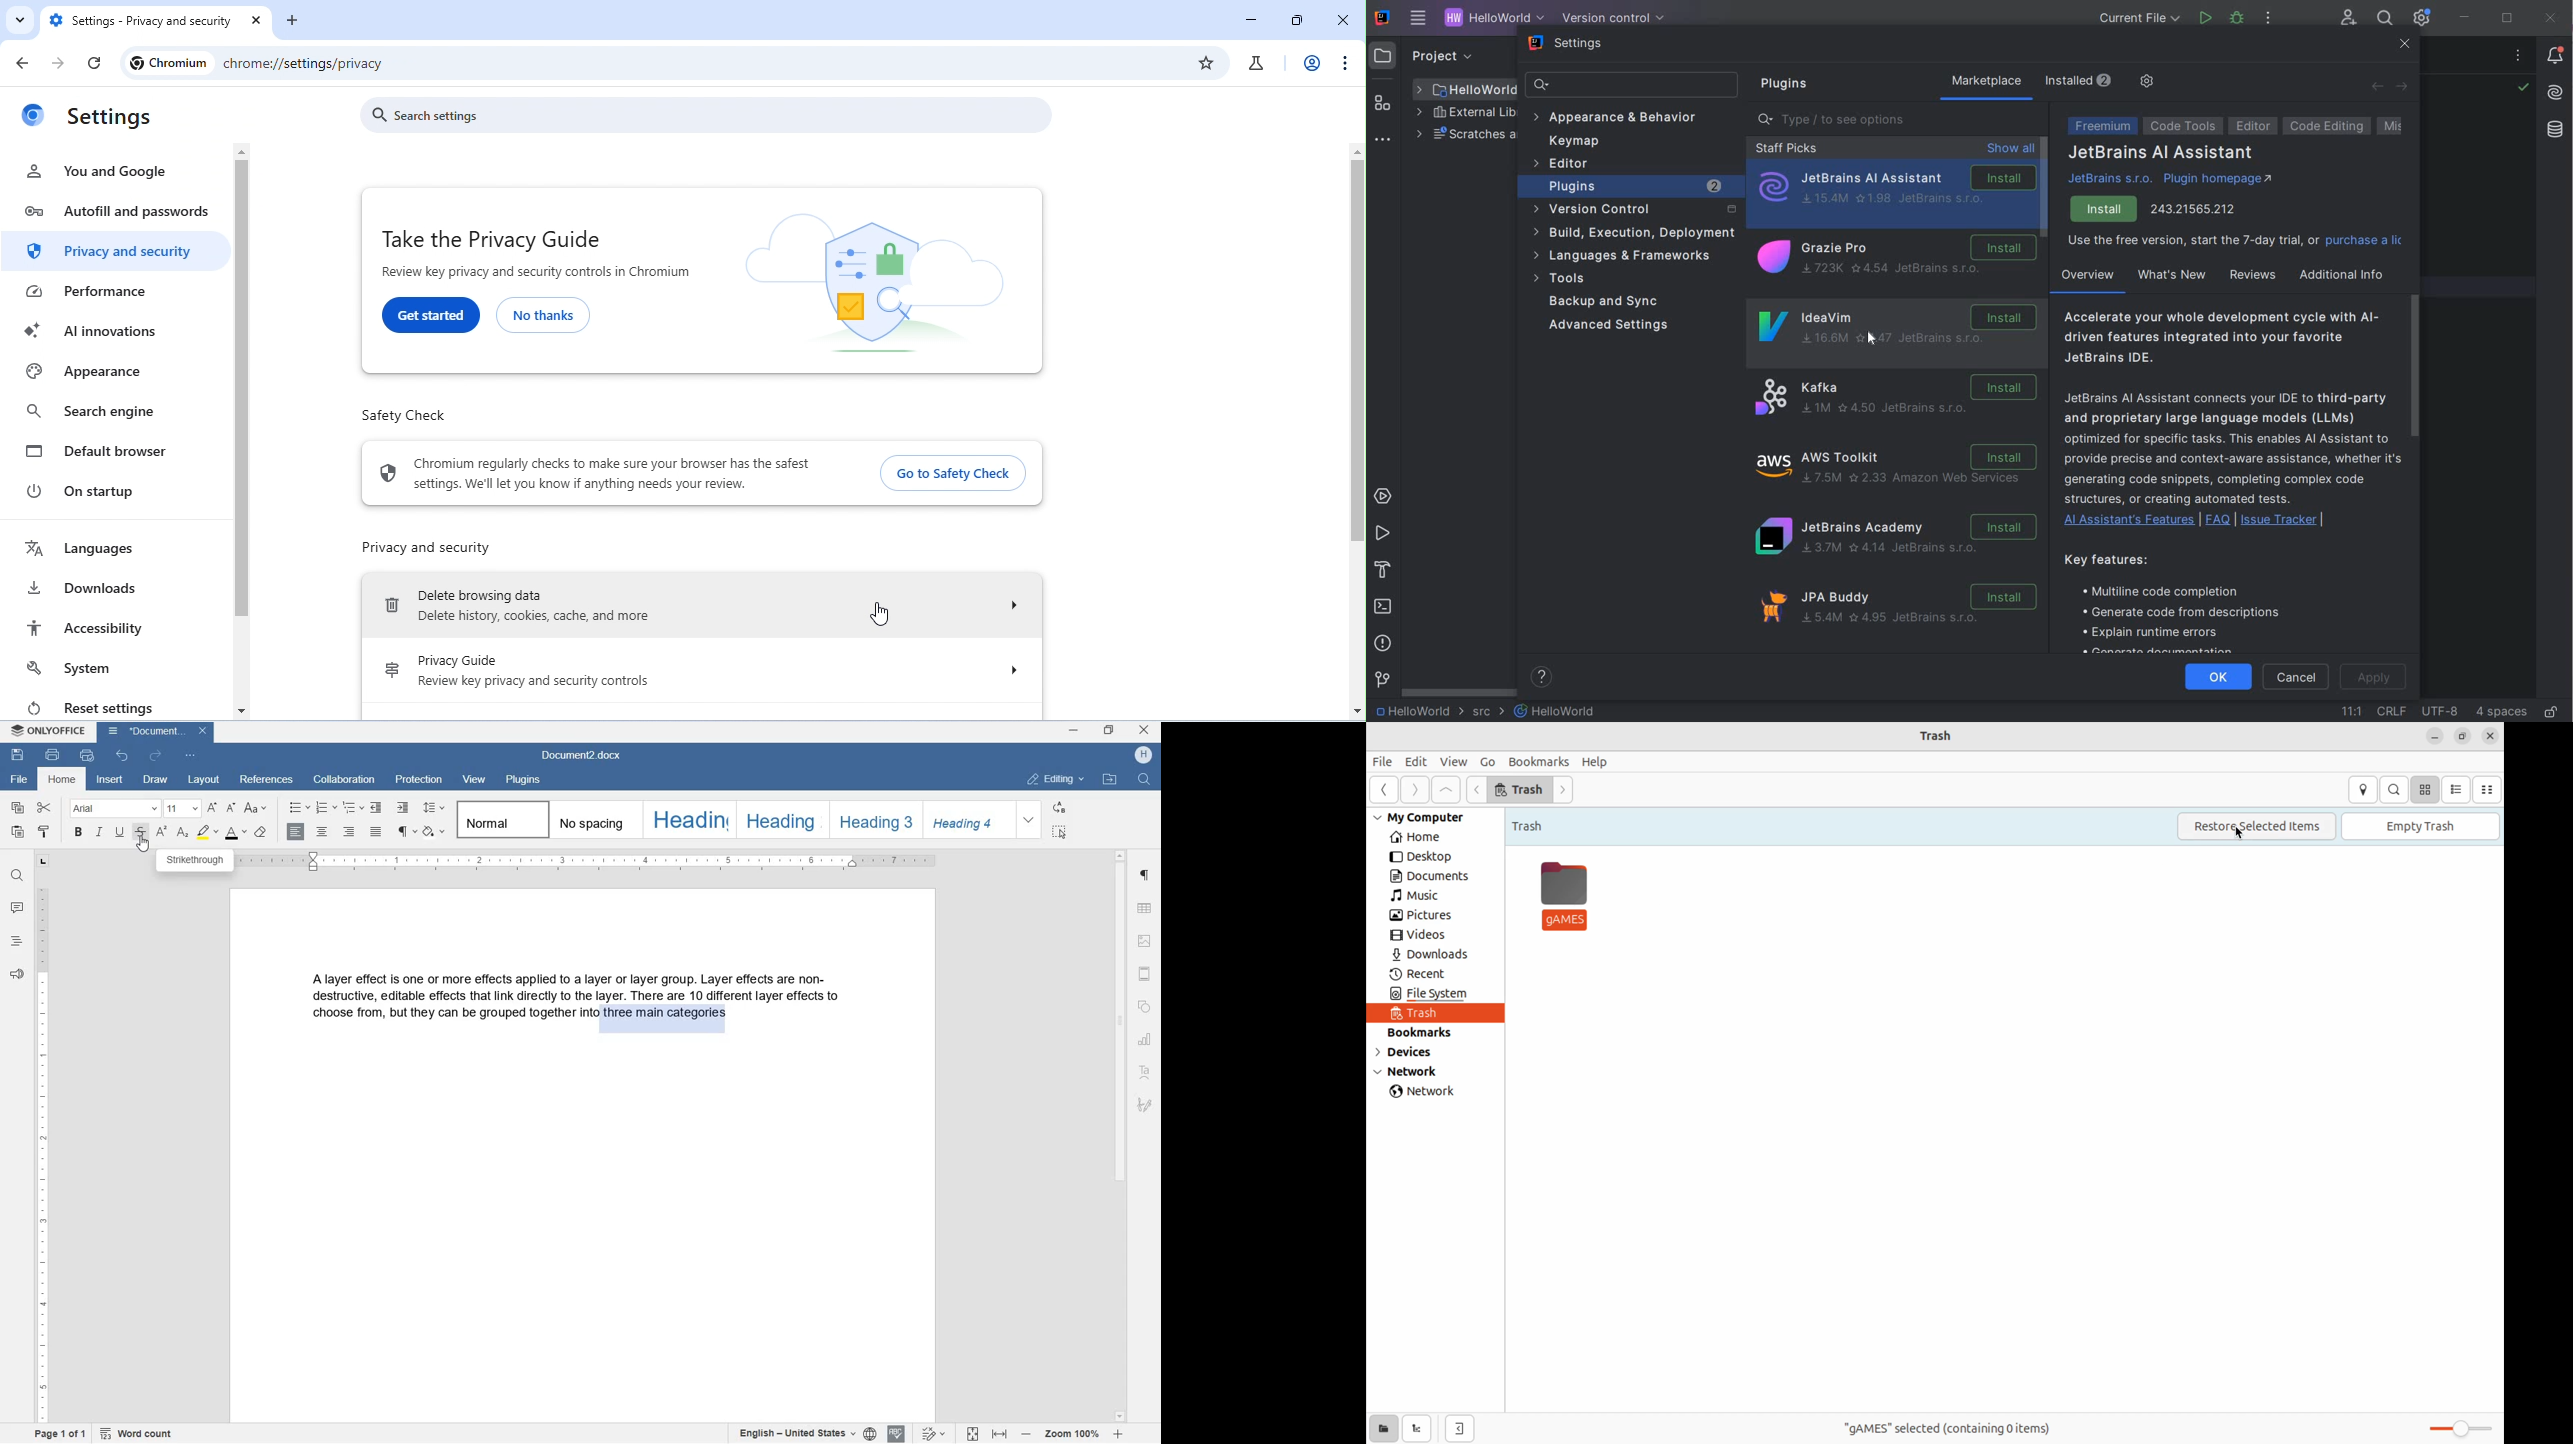 Image resolution: width=2576 pixels, height=1456 pixels. I want to click on replace, so click(1061, 808).